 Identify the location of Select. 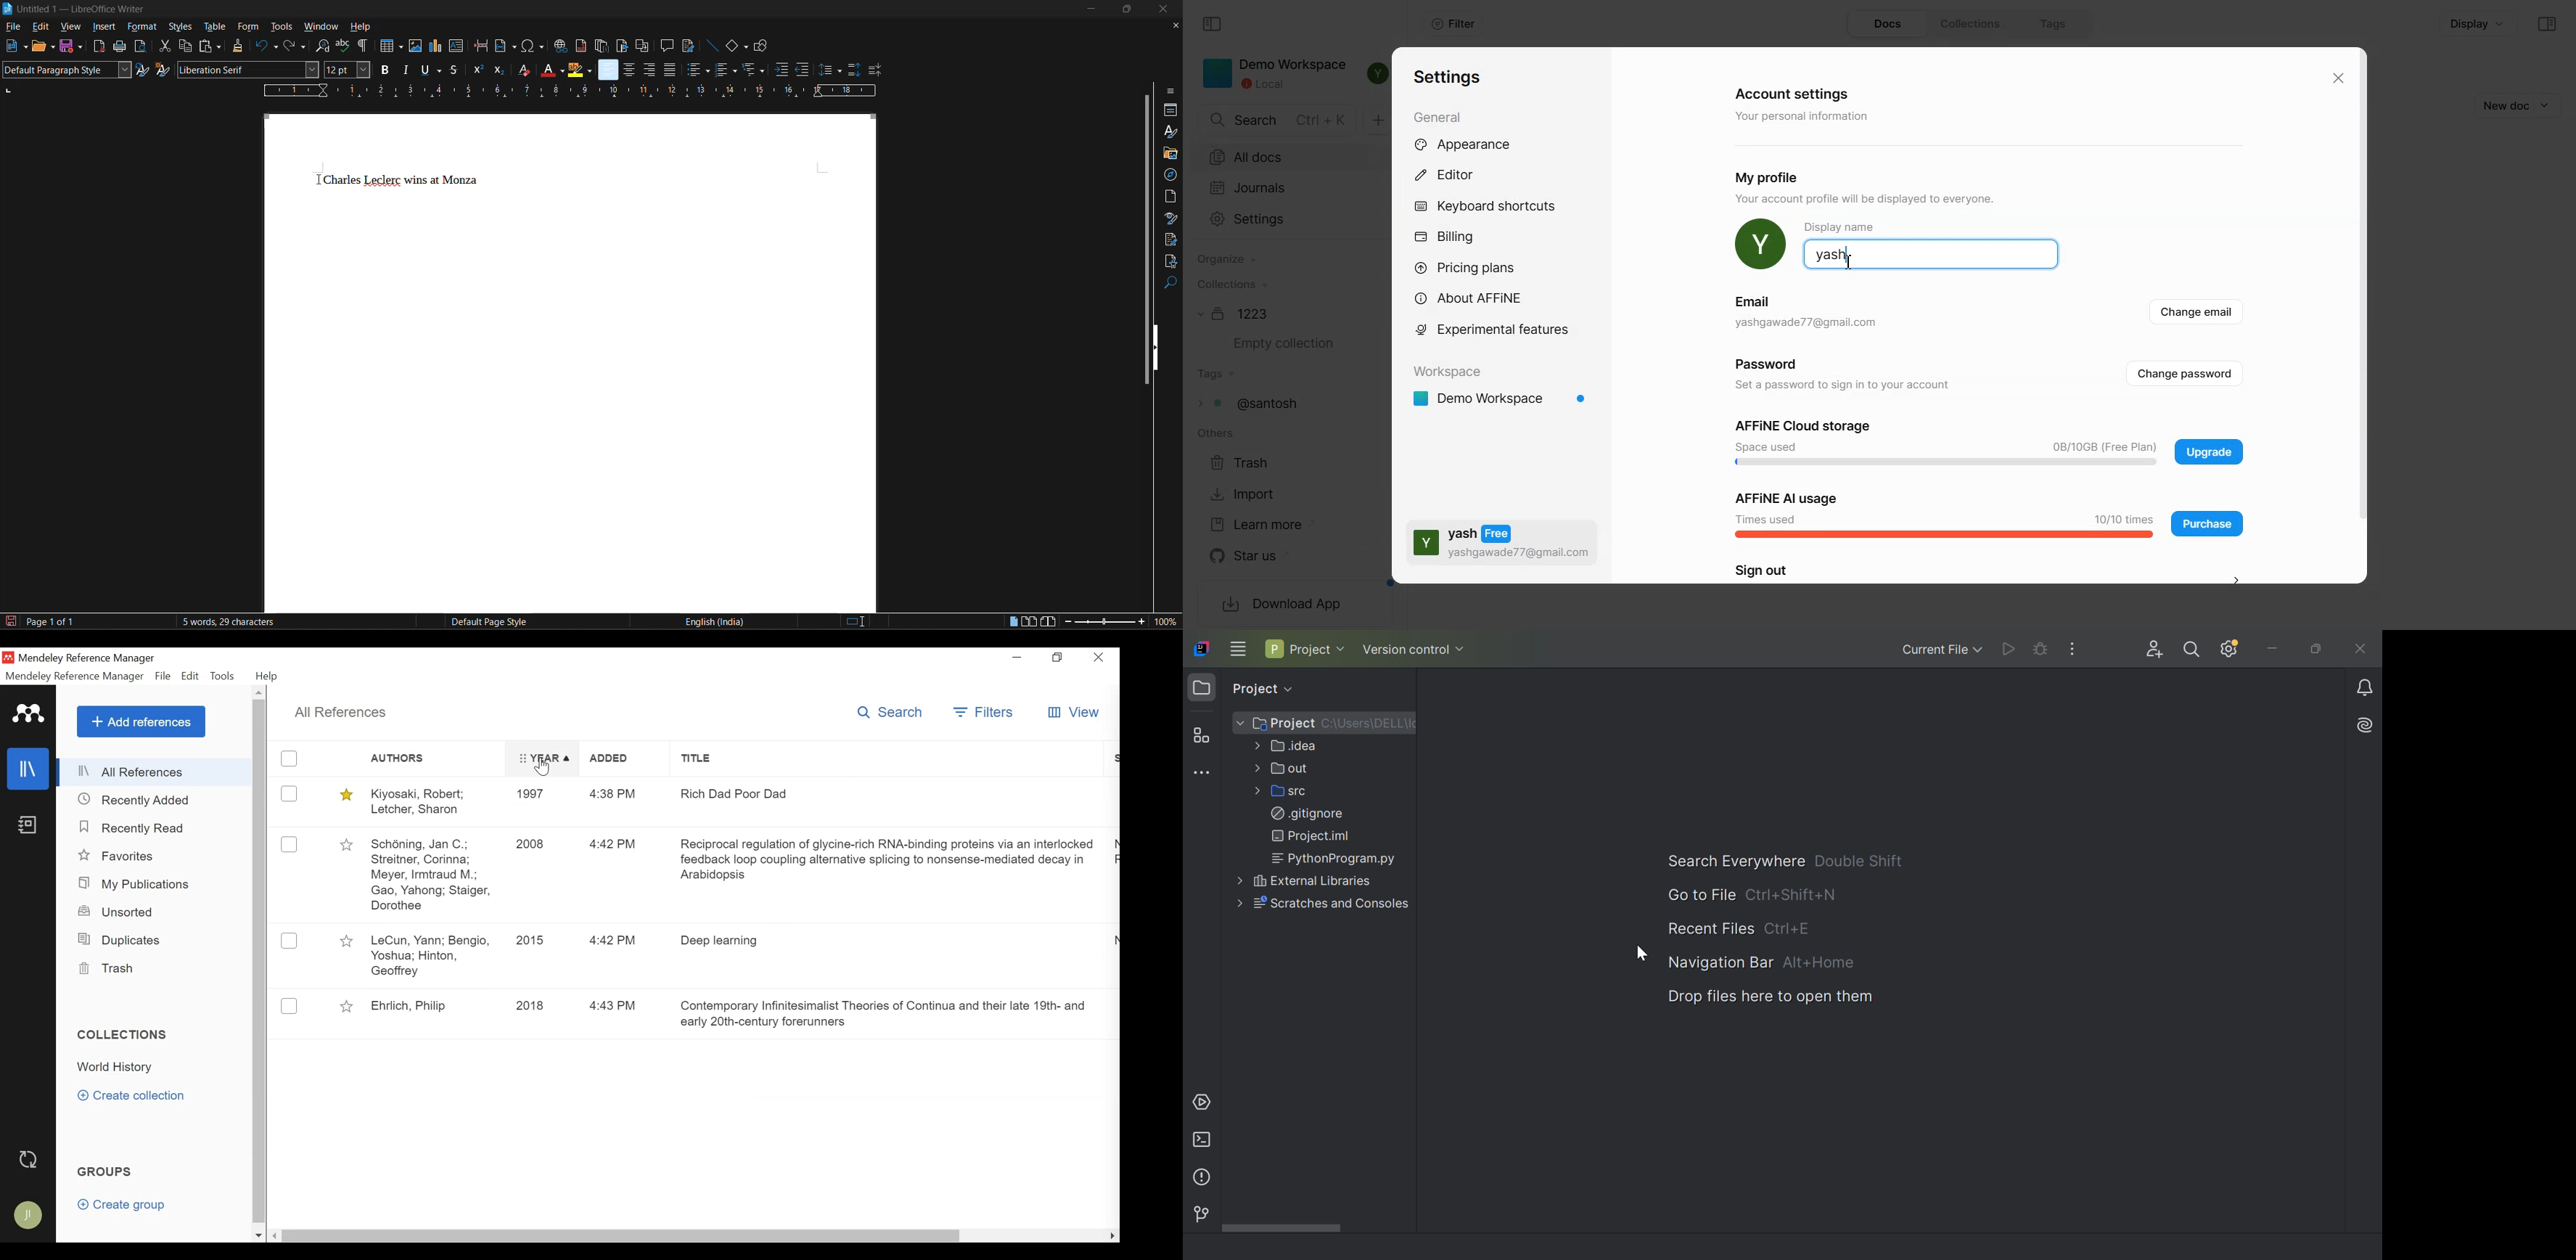
(288, 939).